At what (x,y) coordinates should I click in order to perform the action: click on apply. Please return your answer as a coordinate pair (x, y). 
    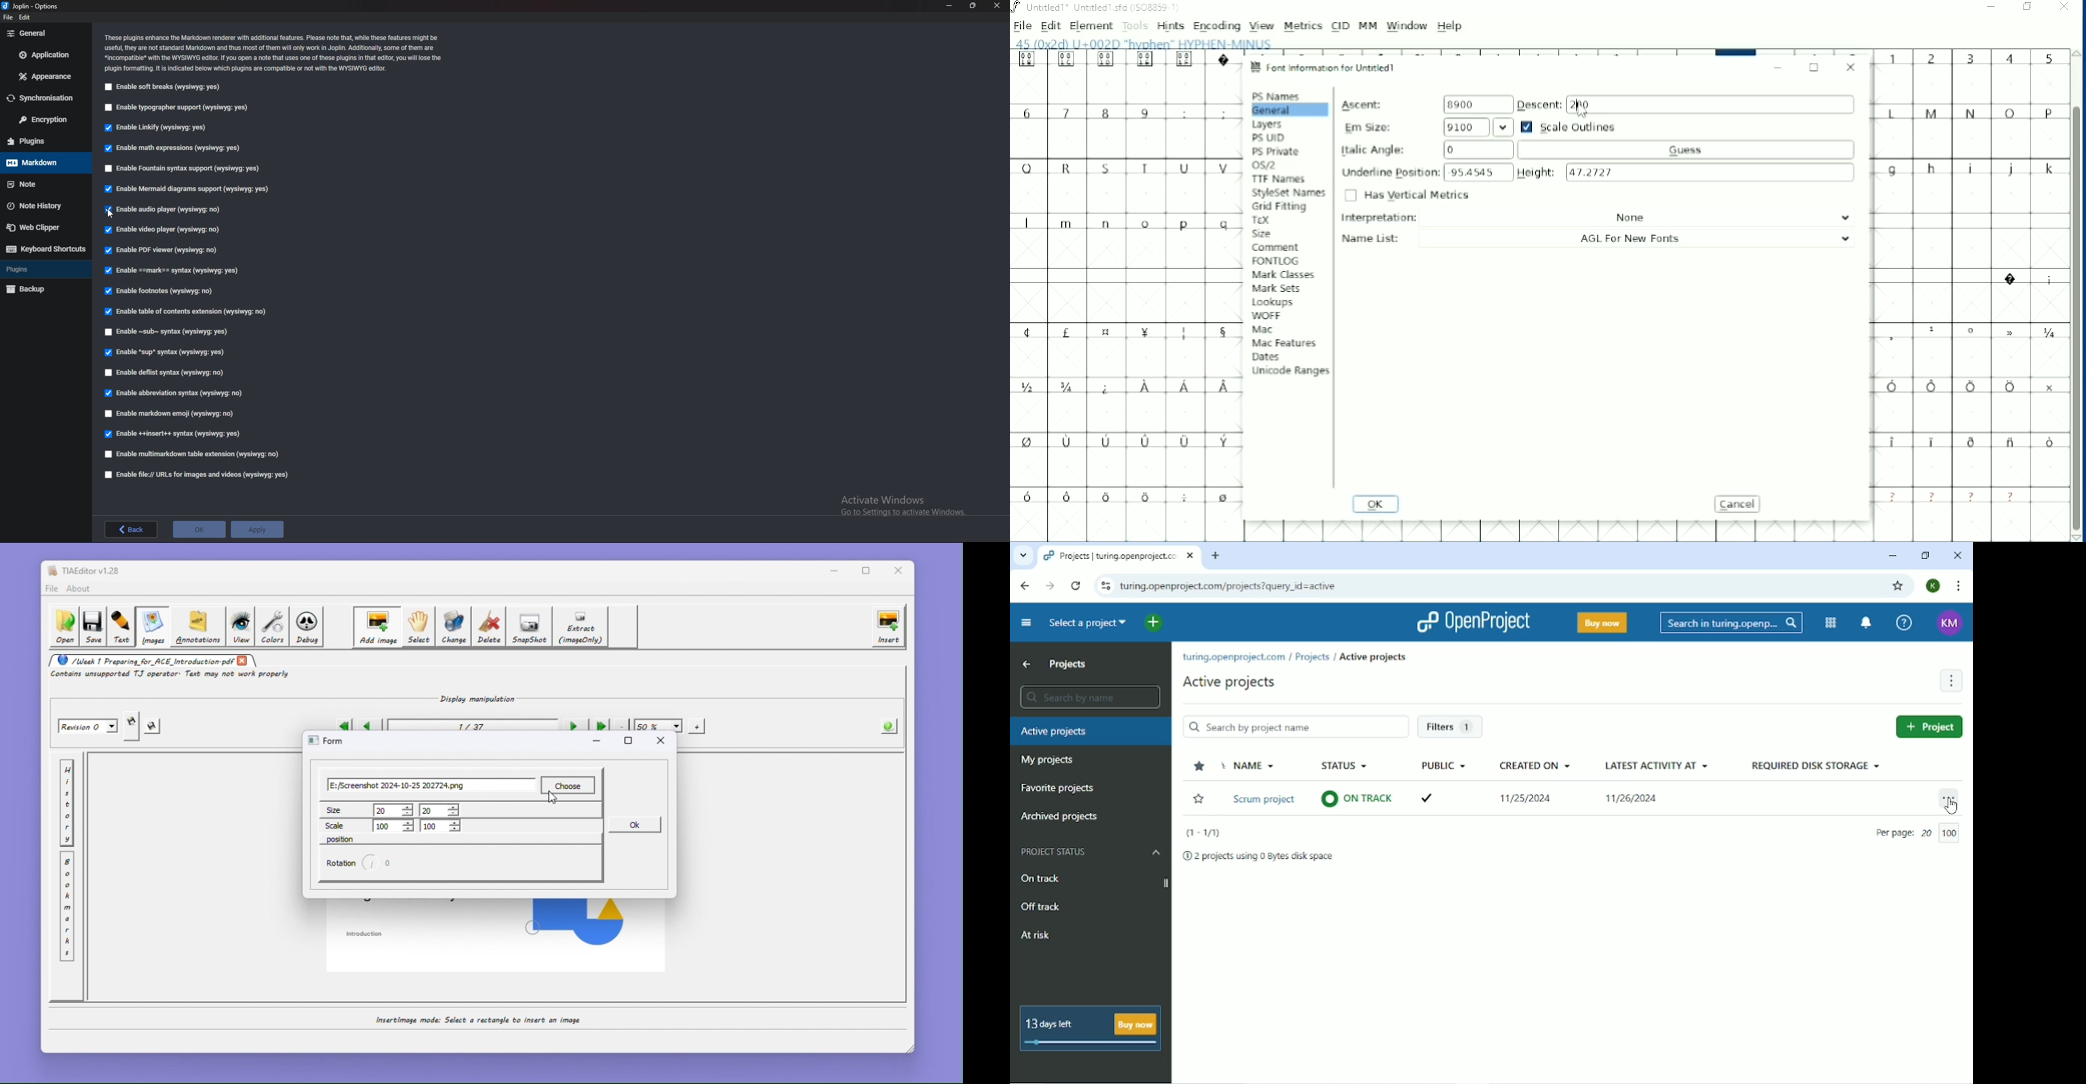
    Looking at the image, I should click on (259, 528).